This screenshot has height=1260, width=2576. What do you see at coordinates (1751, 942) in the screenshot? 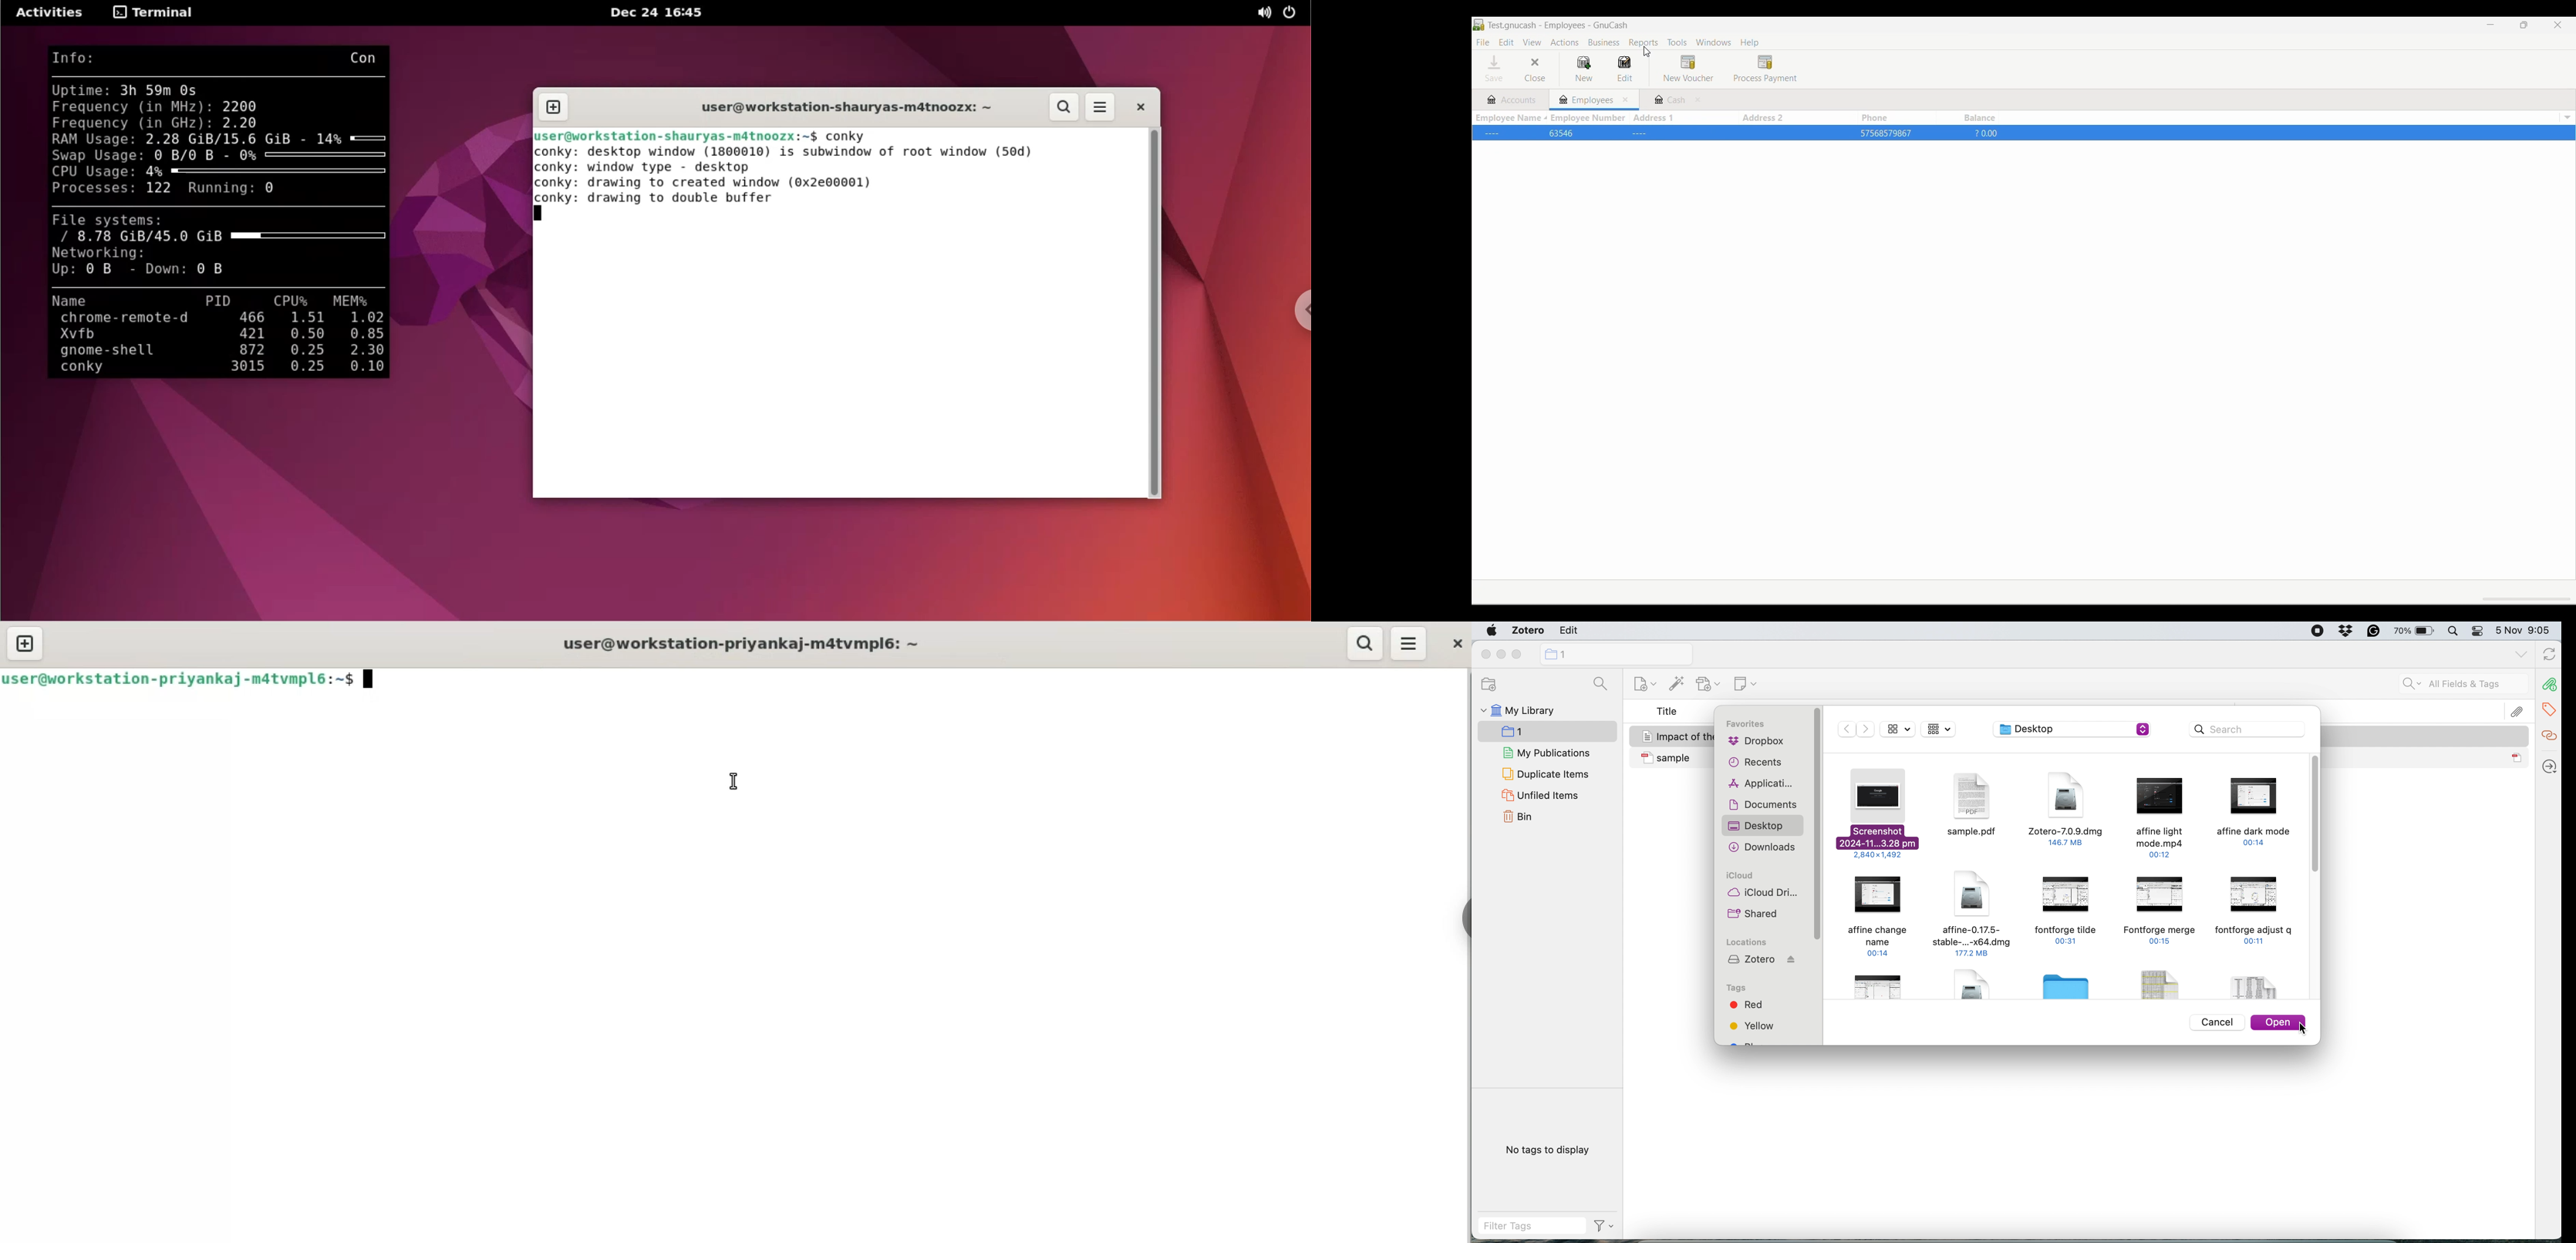
I see `locations` at bounding box center [1751, 942].